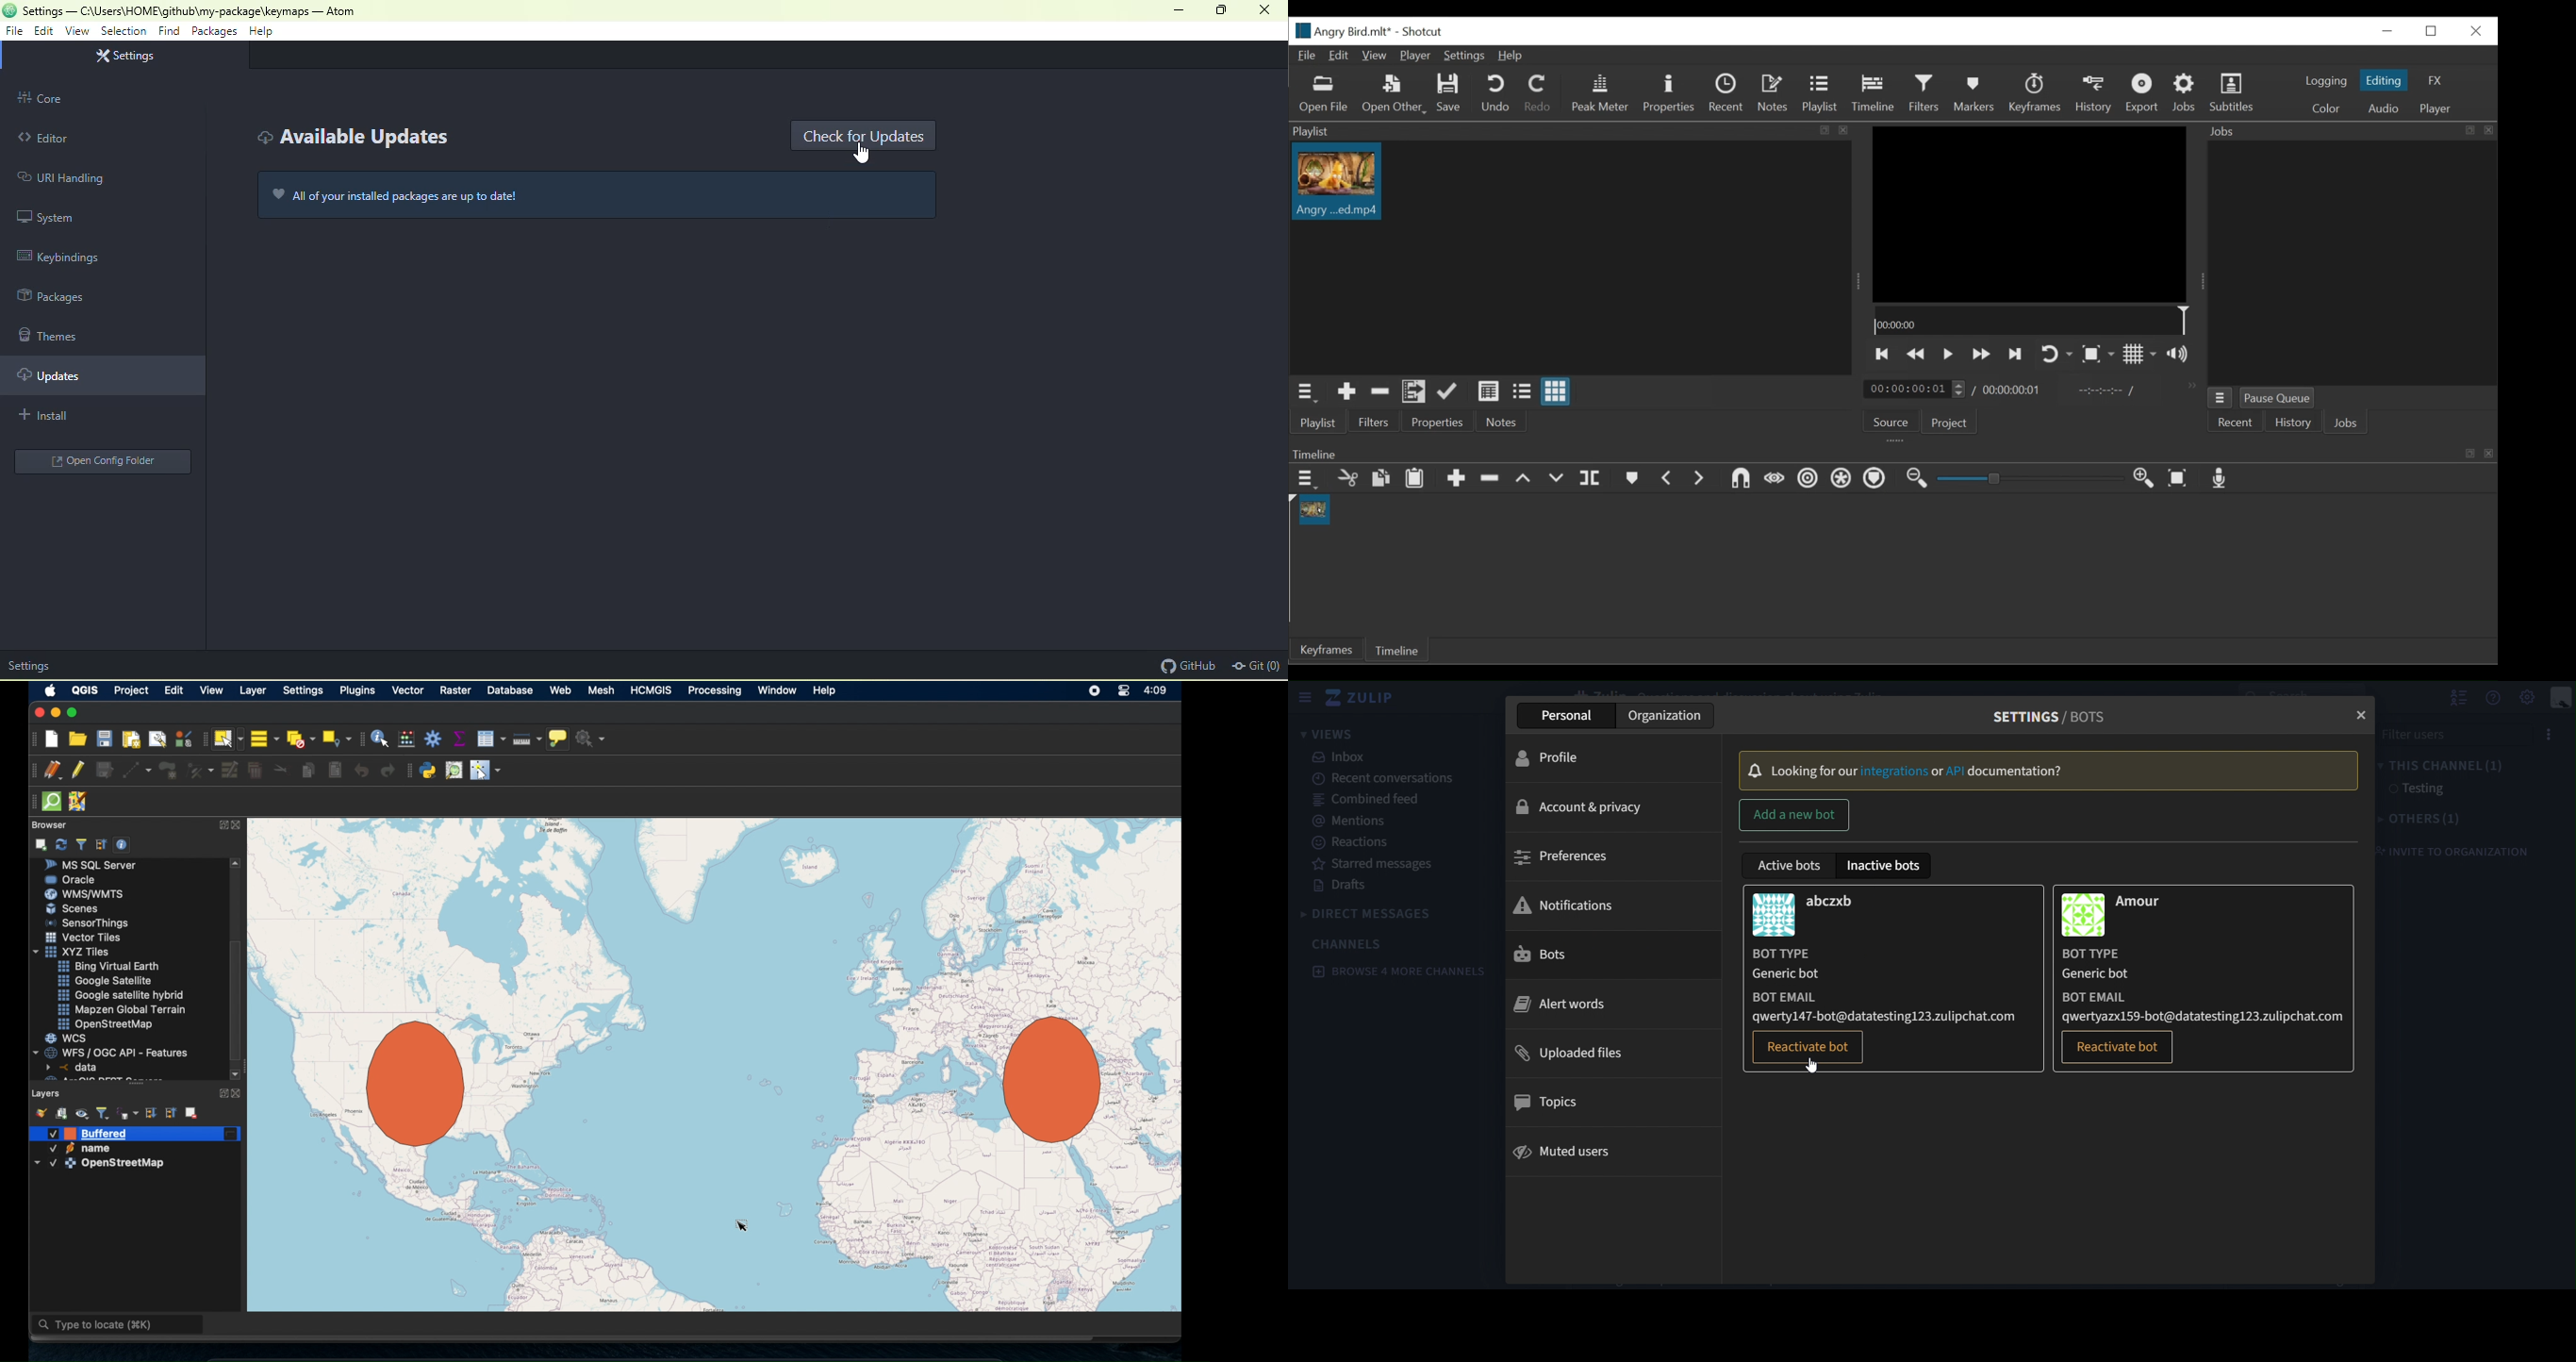 Image resolution: width=2576 pixels, height=1372 pixels. Describe the element at coordinates (526, 740) in the screenshot. I see `measure line` at that location.